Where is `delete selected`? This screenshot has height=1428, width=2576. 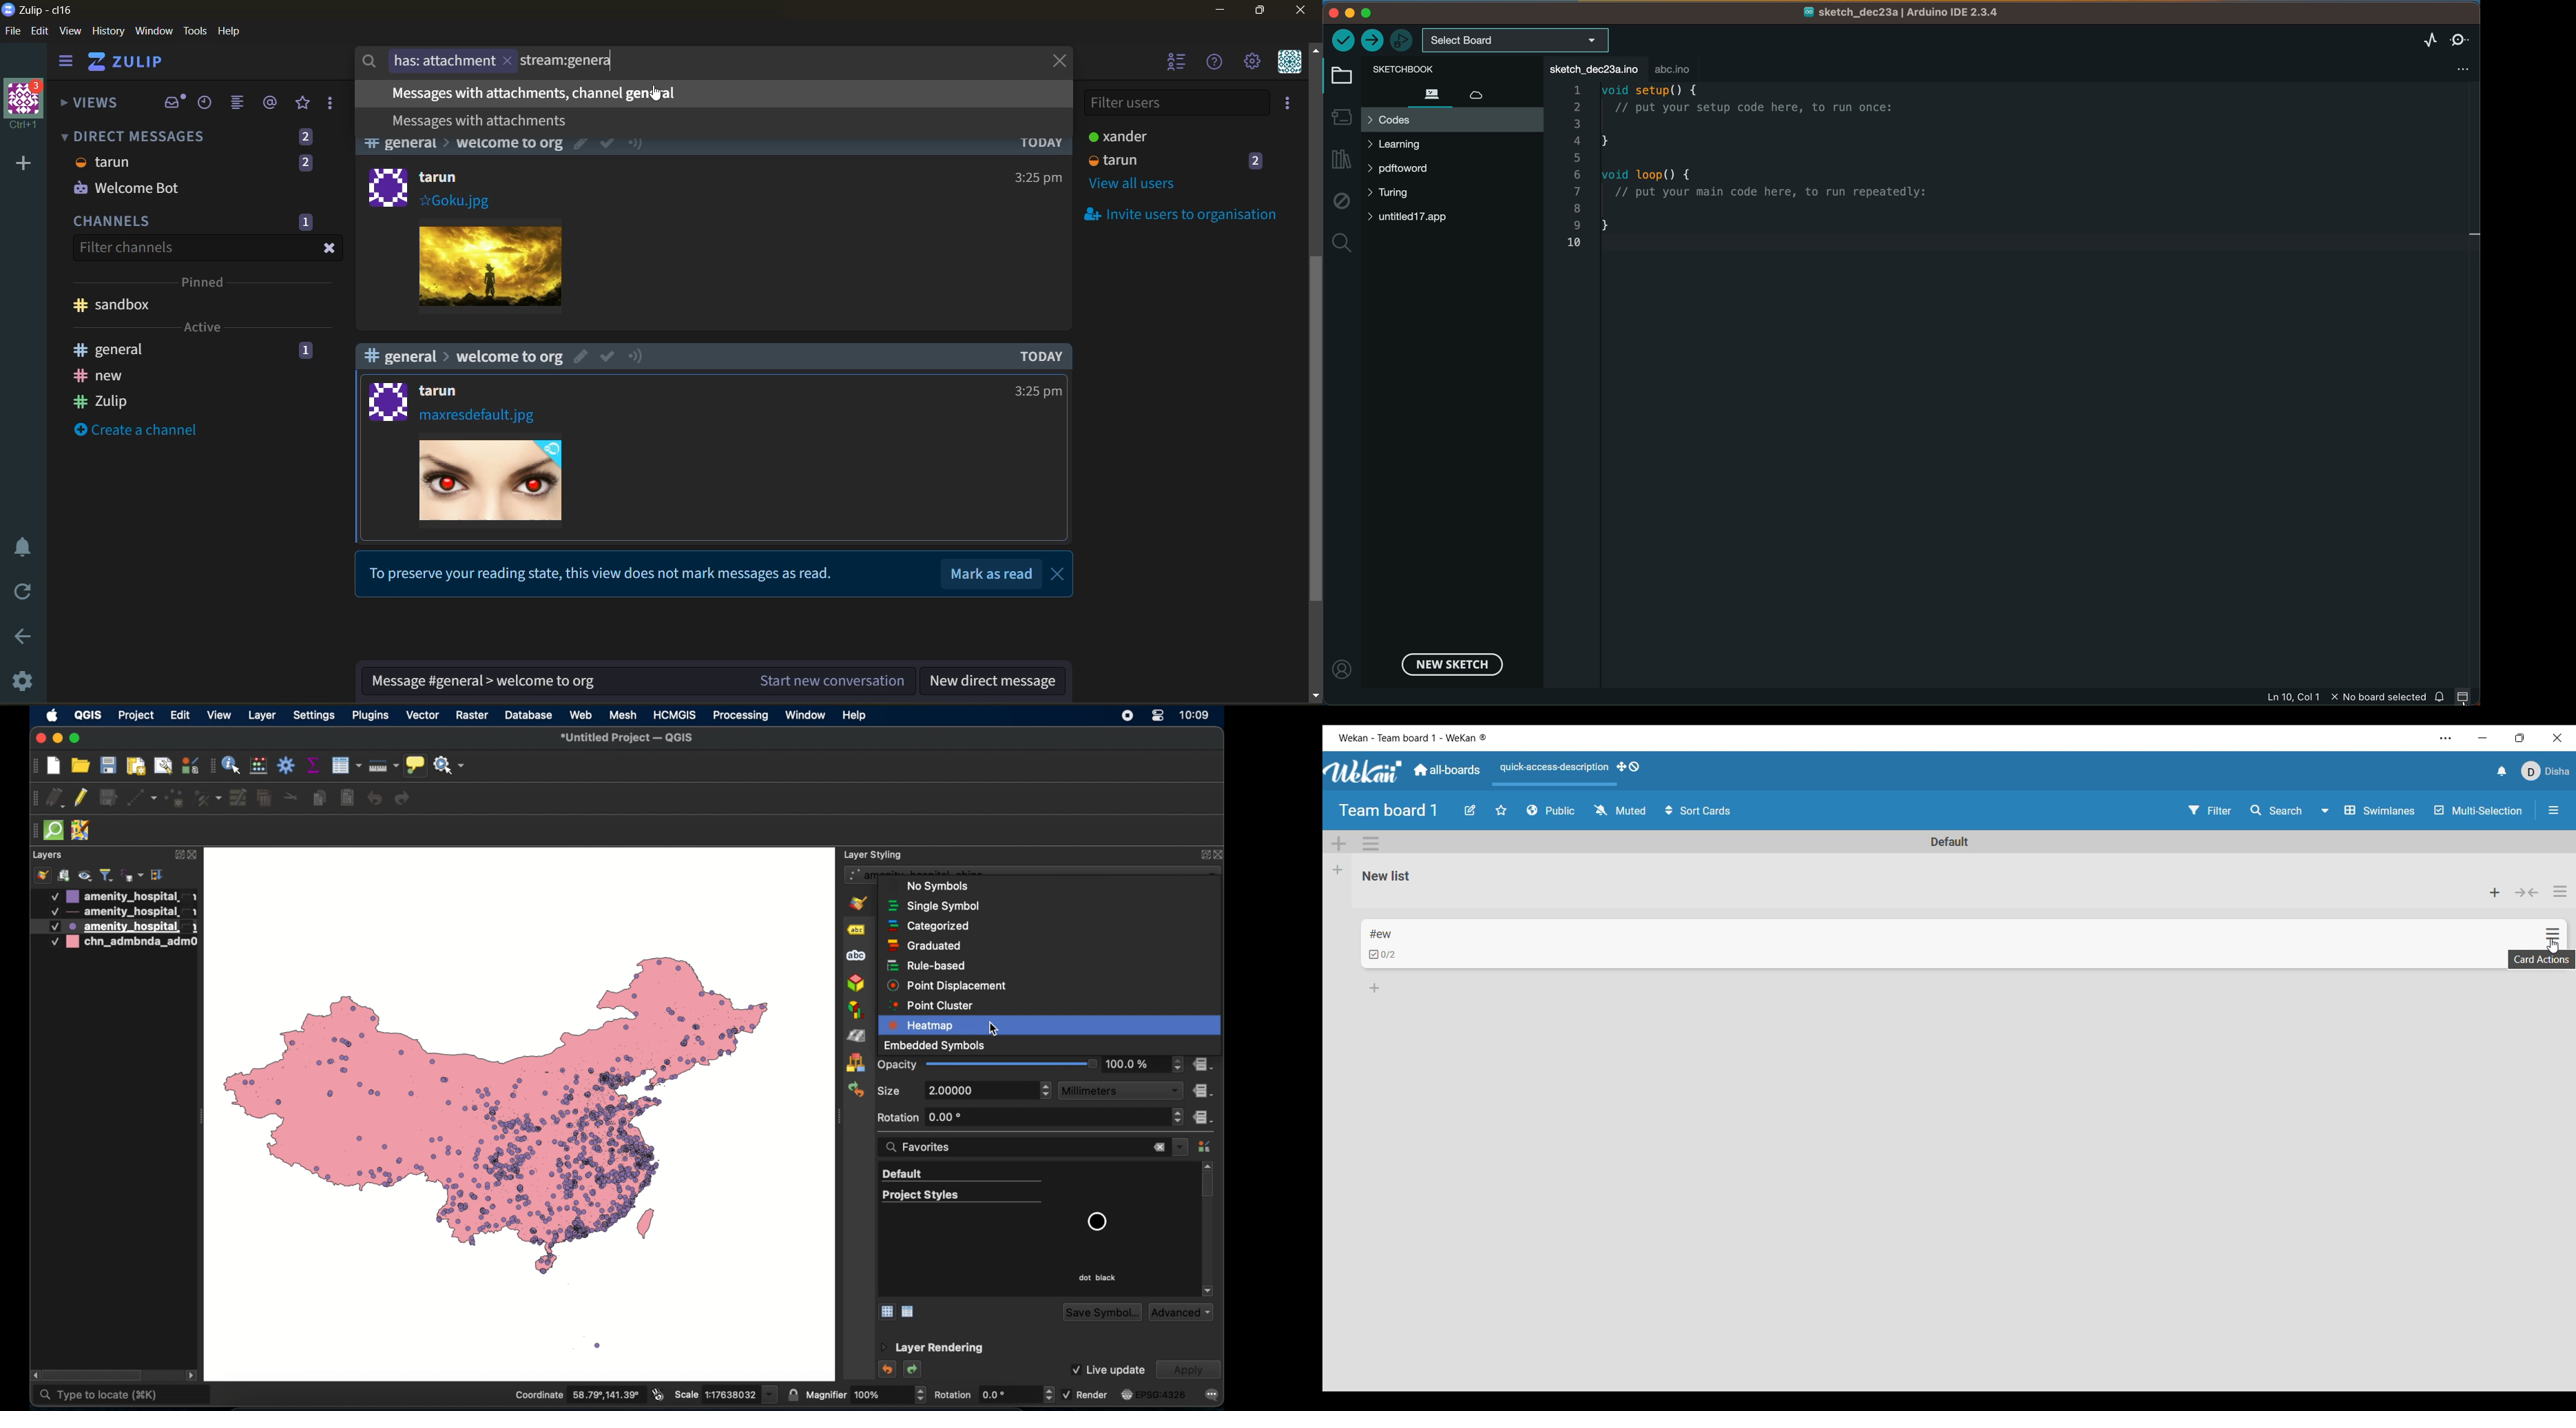
delete selected is located at coordinates (264, 798).